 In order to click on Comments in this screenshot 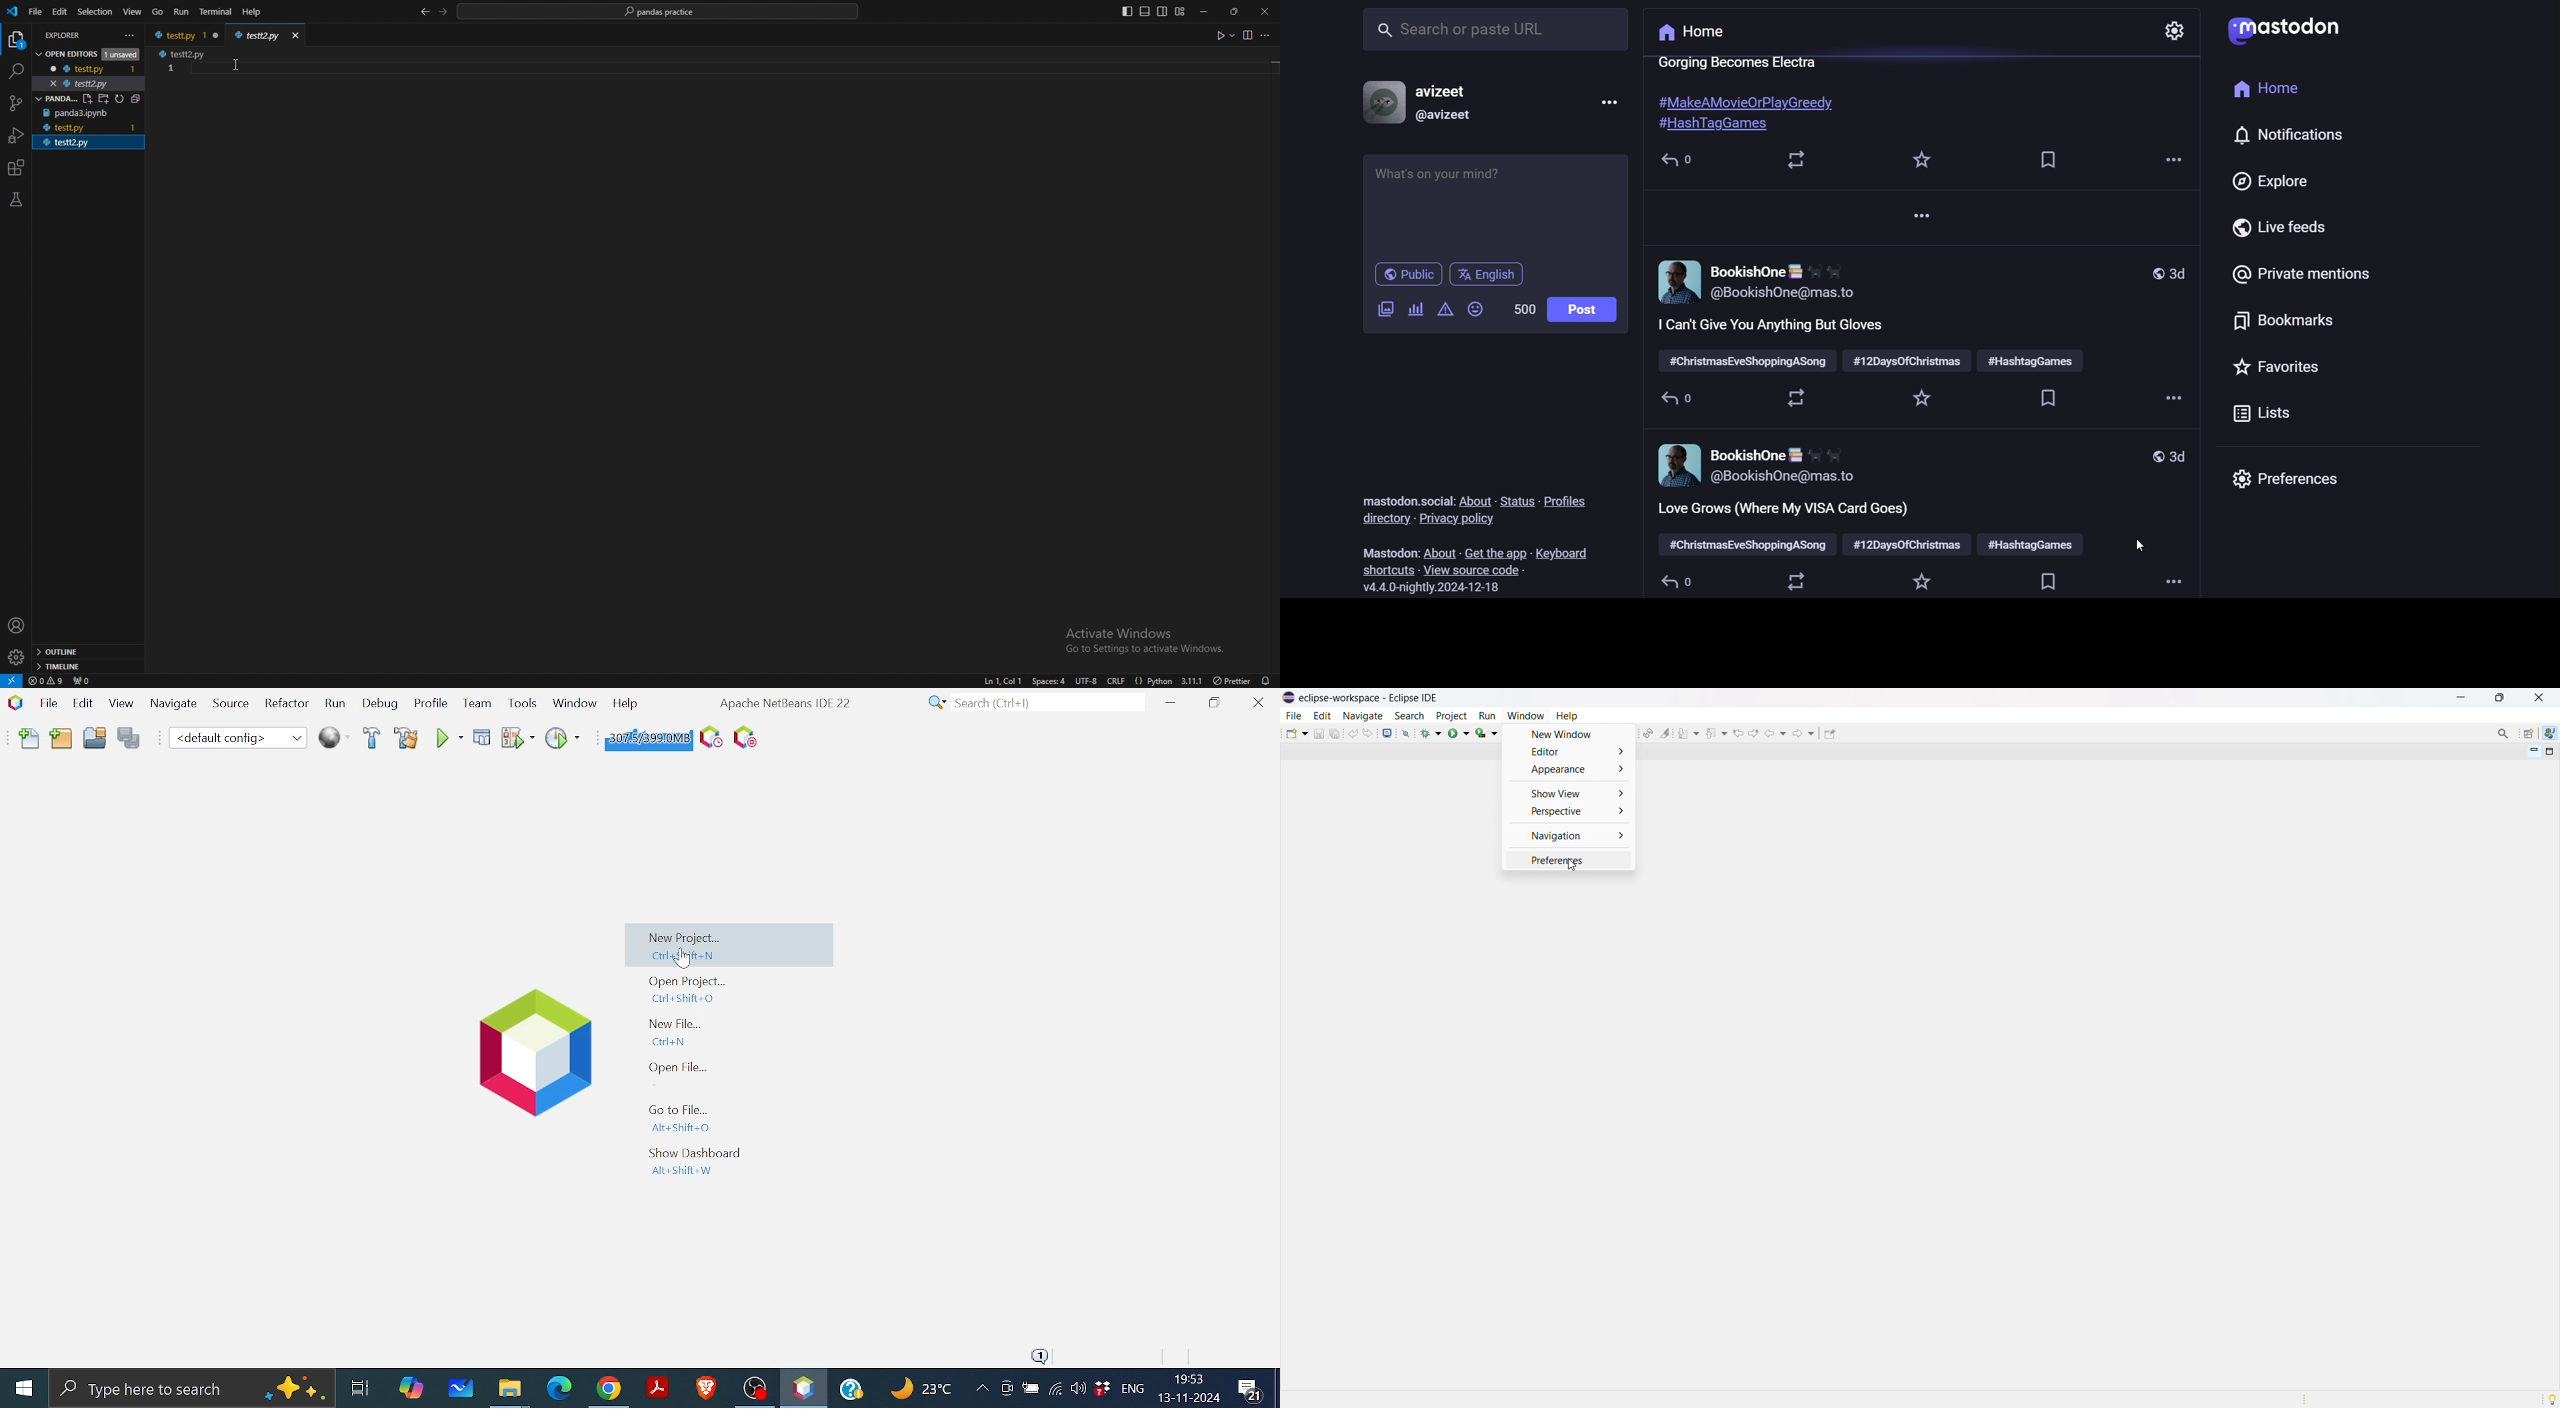, I will do `click(1253, 1390)`.